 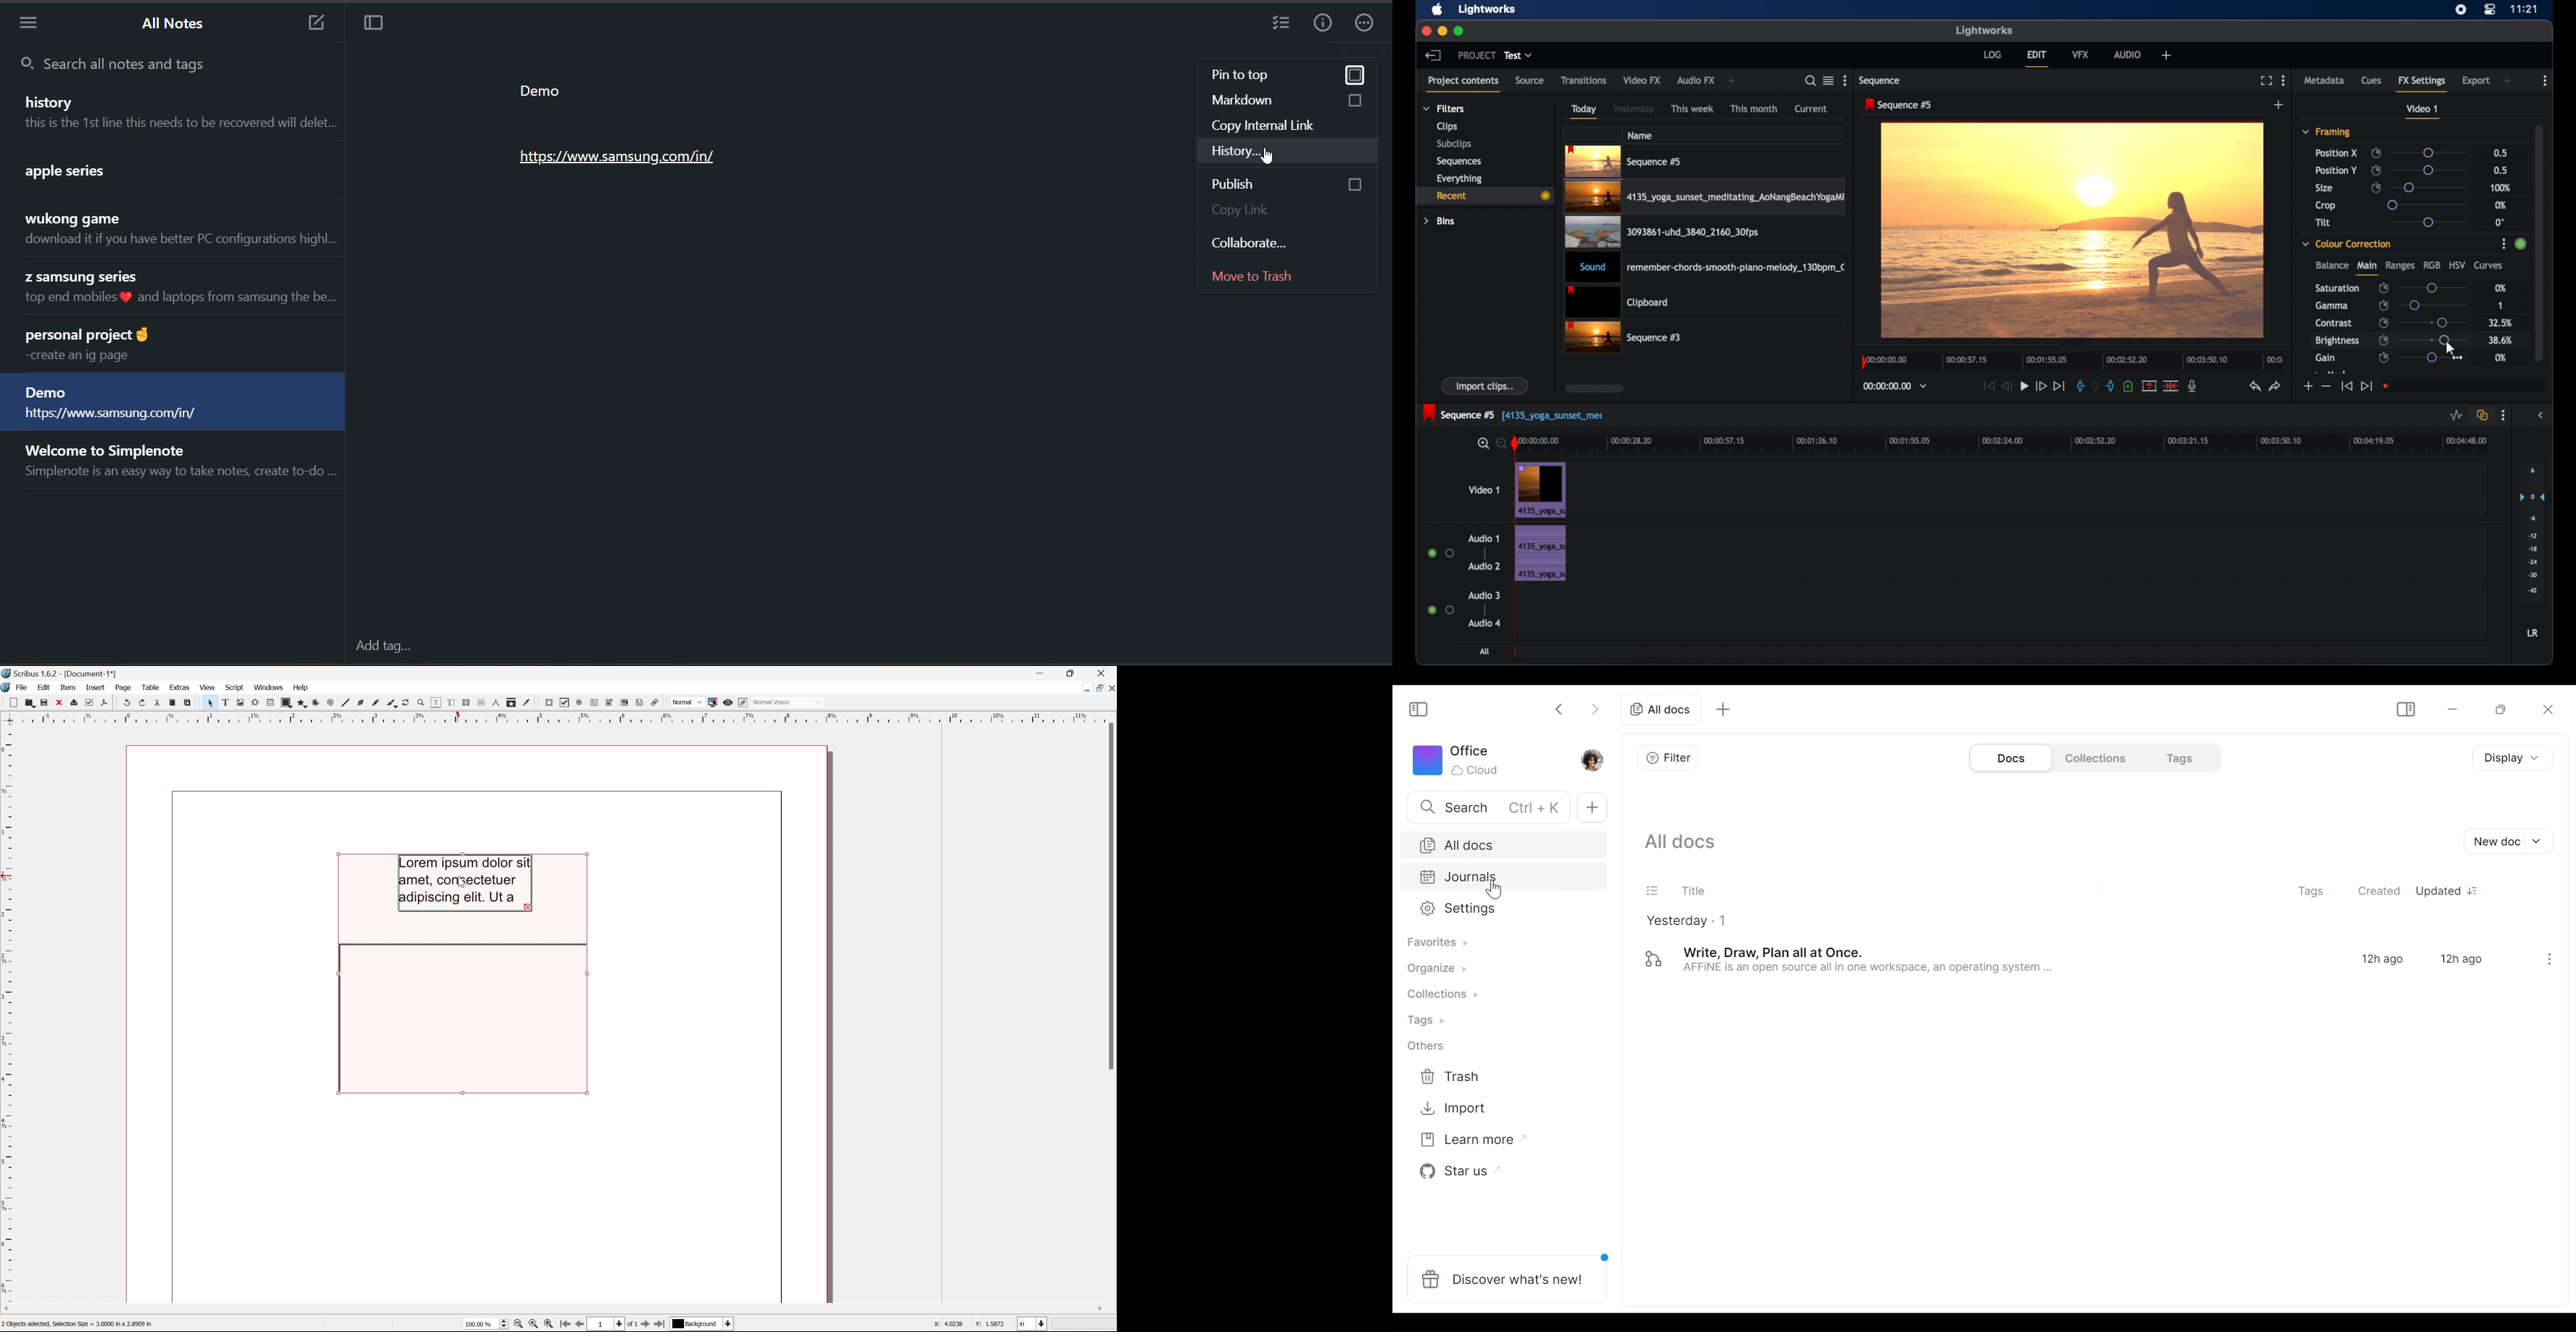 What do you see at coordinates (435, 702) in the screenshot?
I see `Edit contents of frame` at bounding box center [435, 702].